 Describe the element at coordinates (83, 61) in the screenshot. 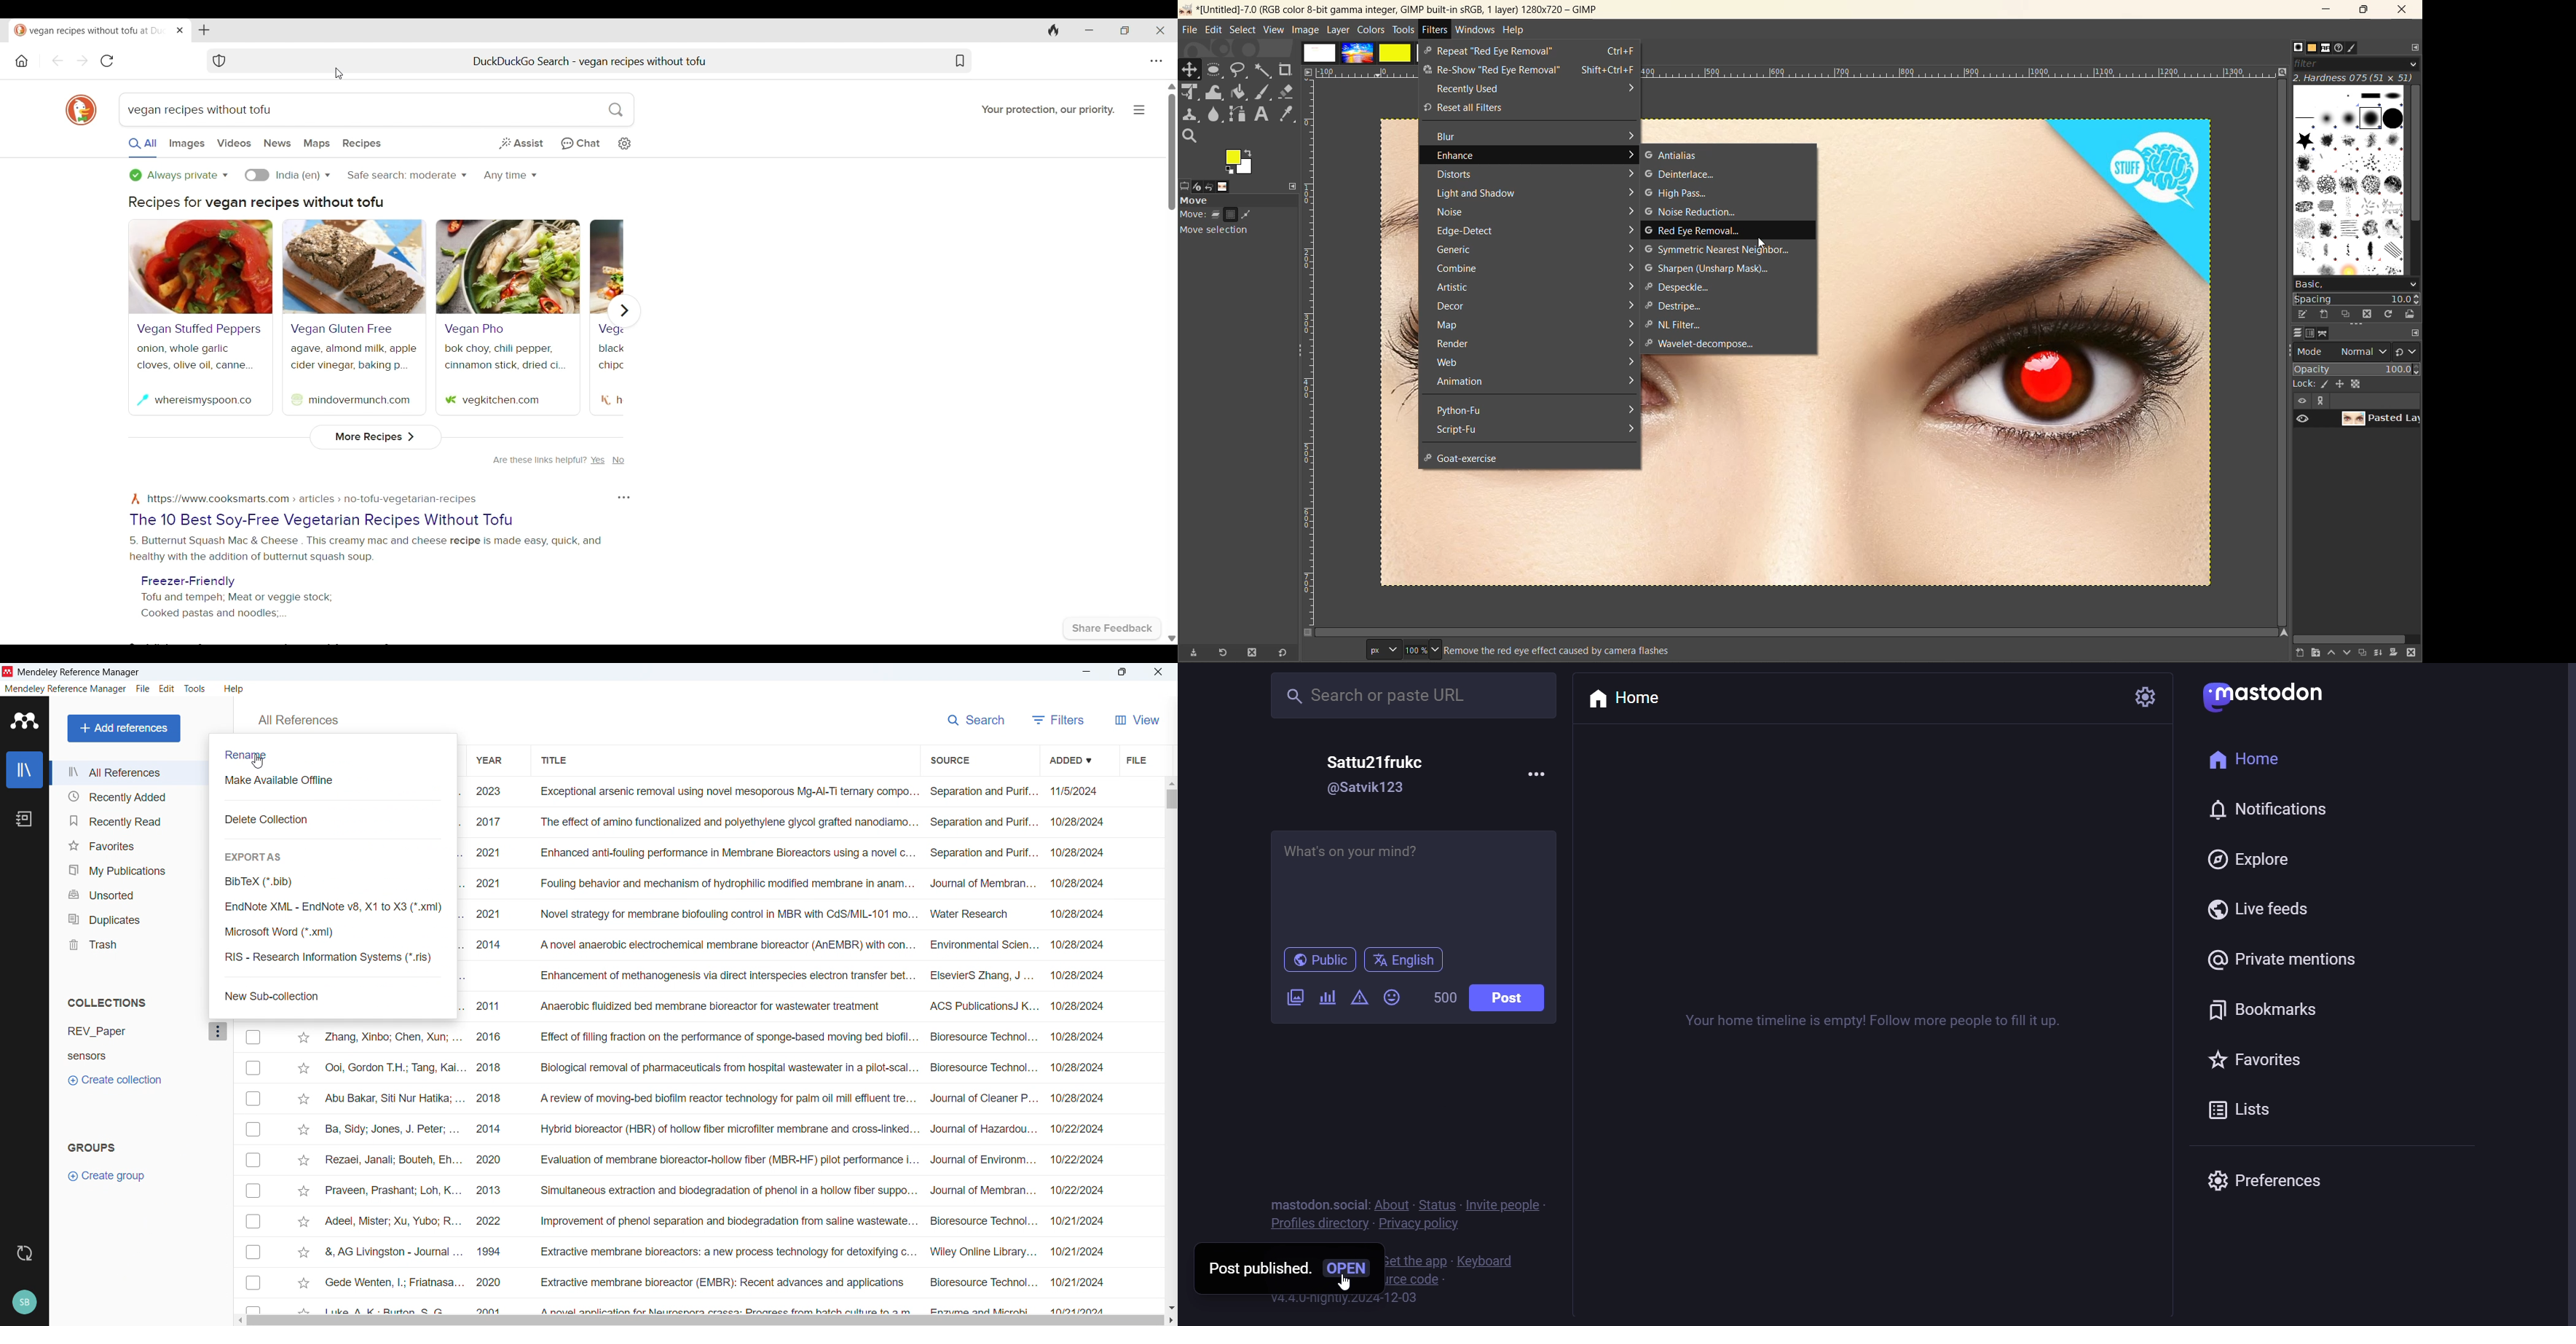

I see `Go forward` at that location.